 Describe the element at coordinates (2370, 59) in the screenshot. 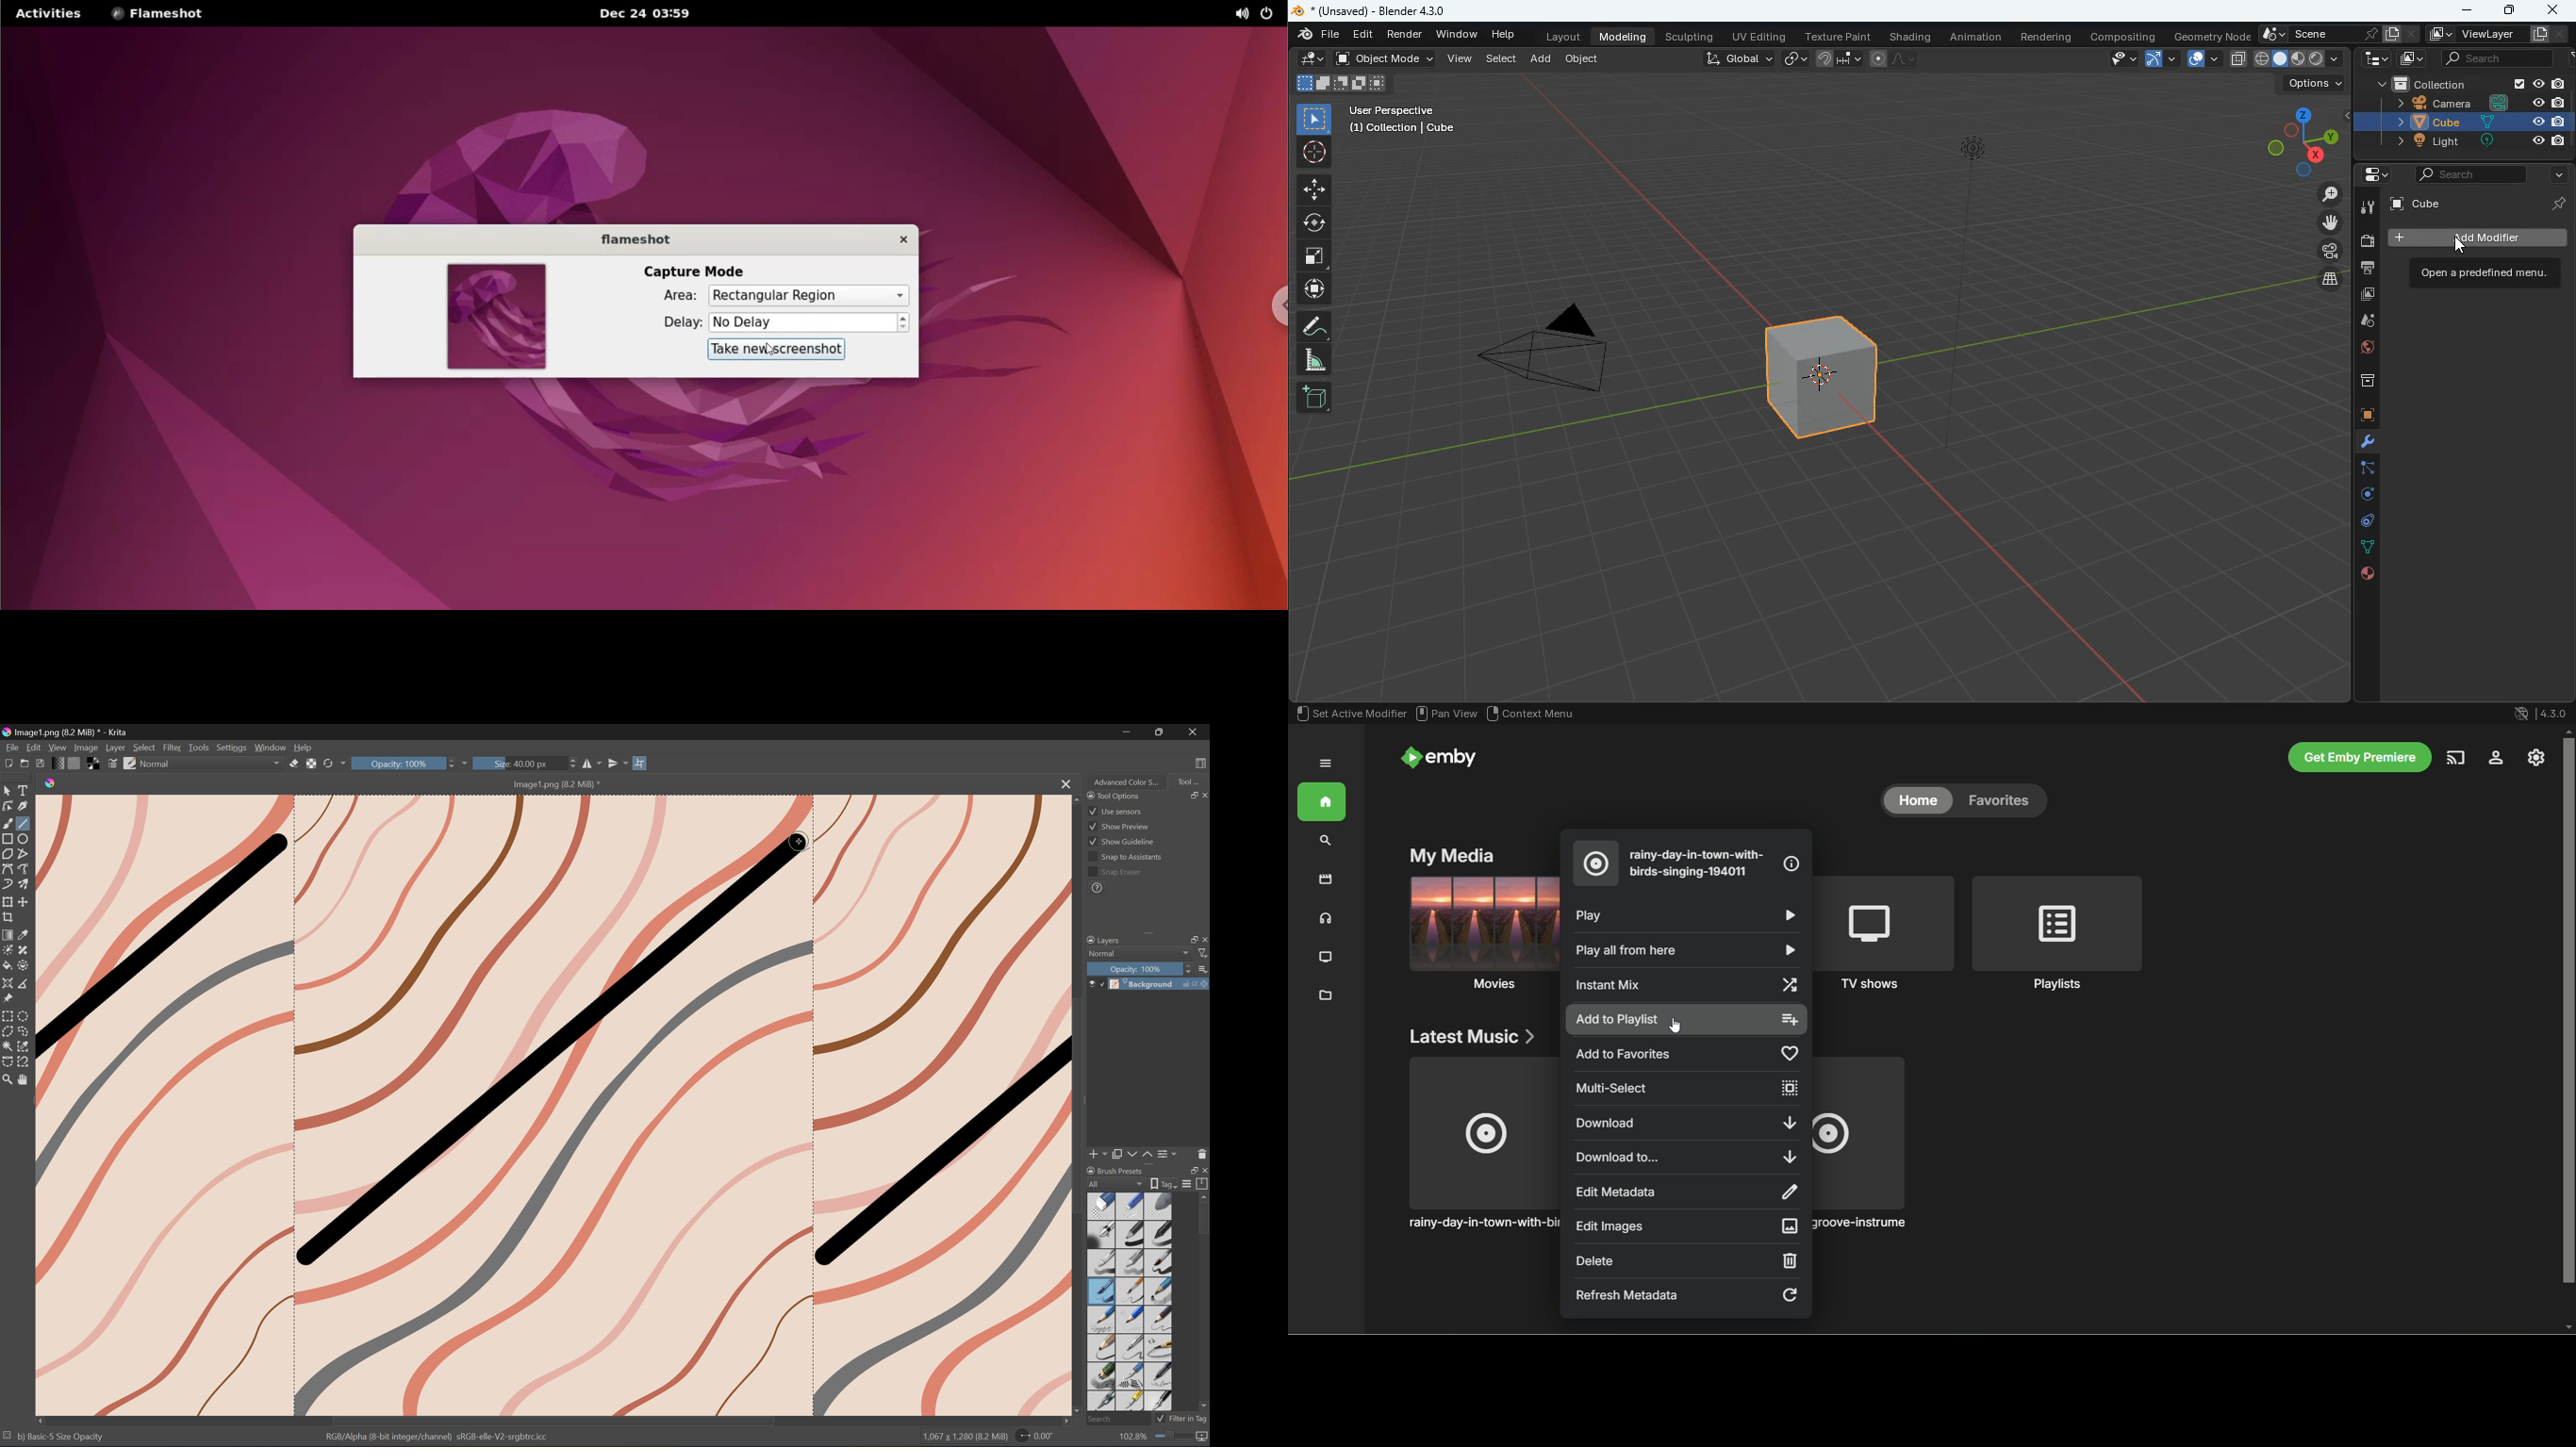

I see `tech` at that location.